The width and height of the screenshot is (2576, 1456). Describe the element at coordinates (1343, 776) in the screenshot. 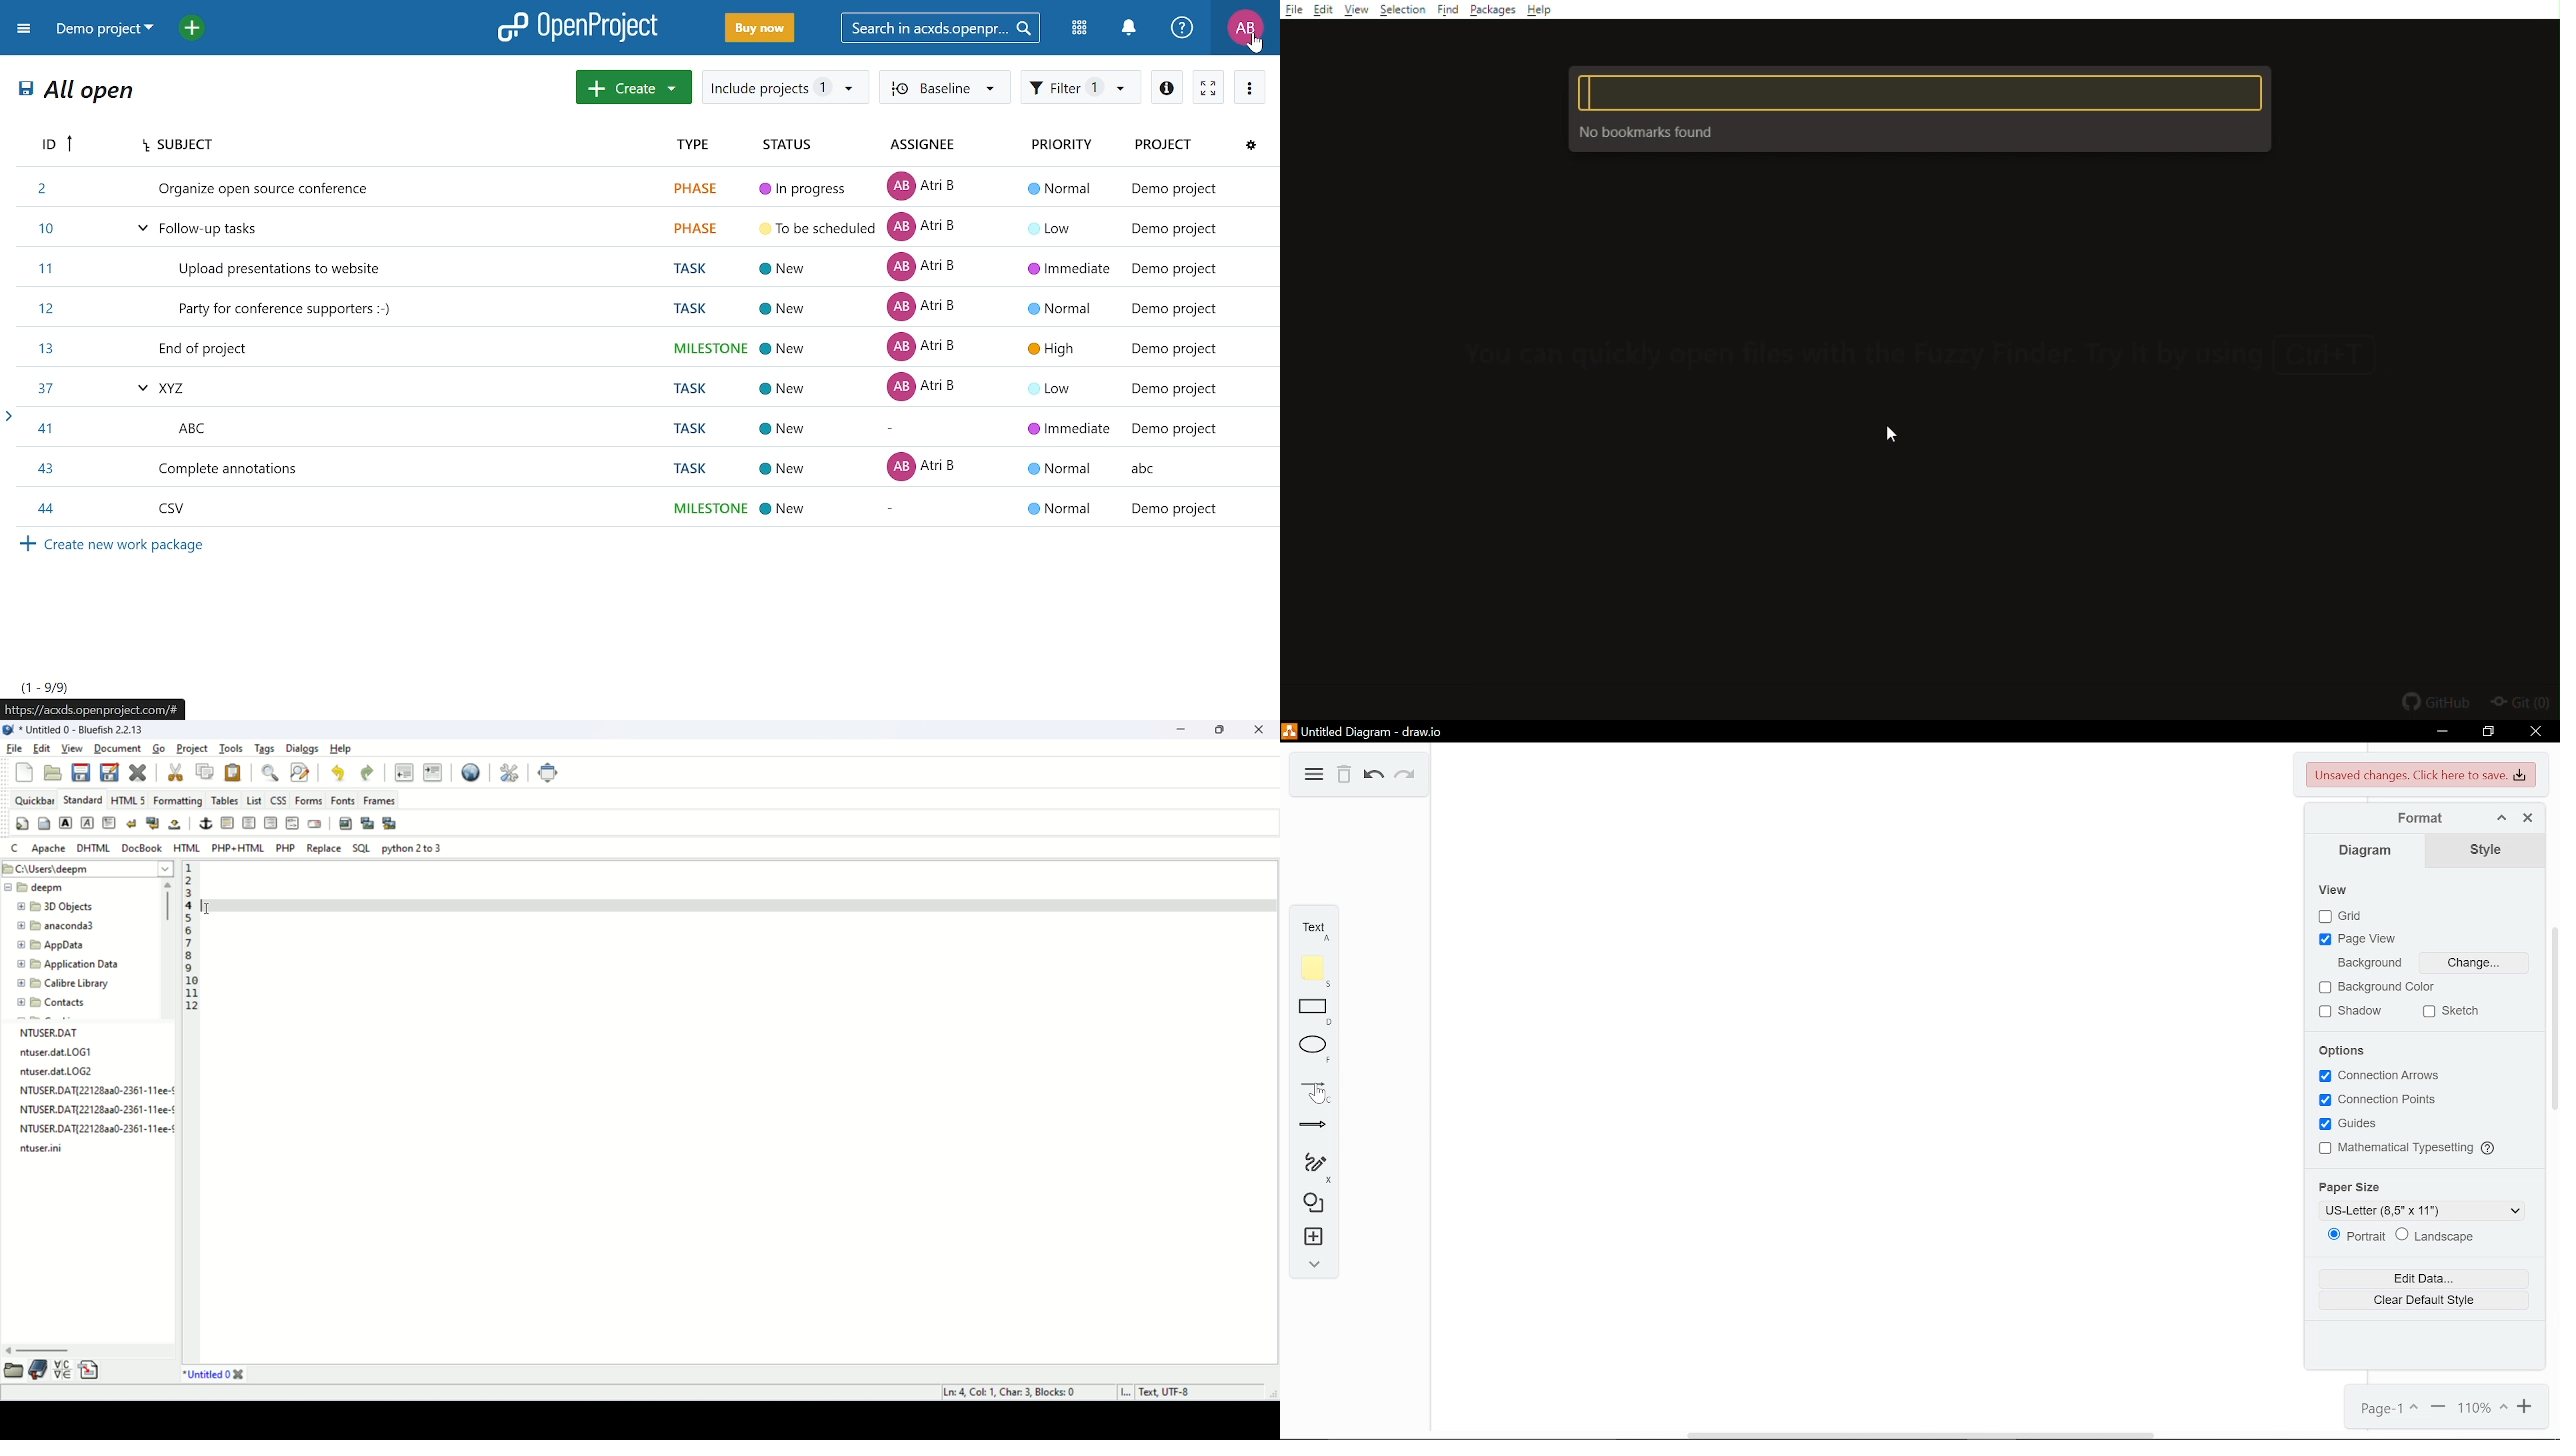

I see `Delete` at that location.